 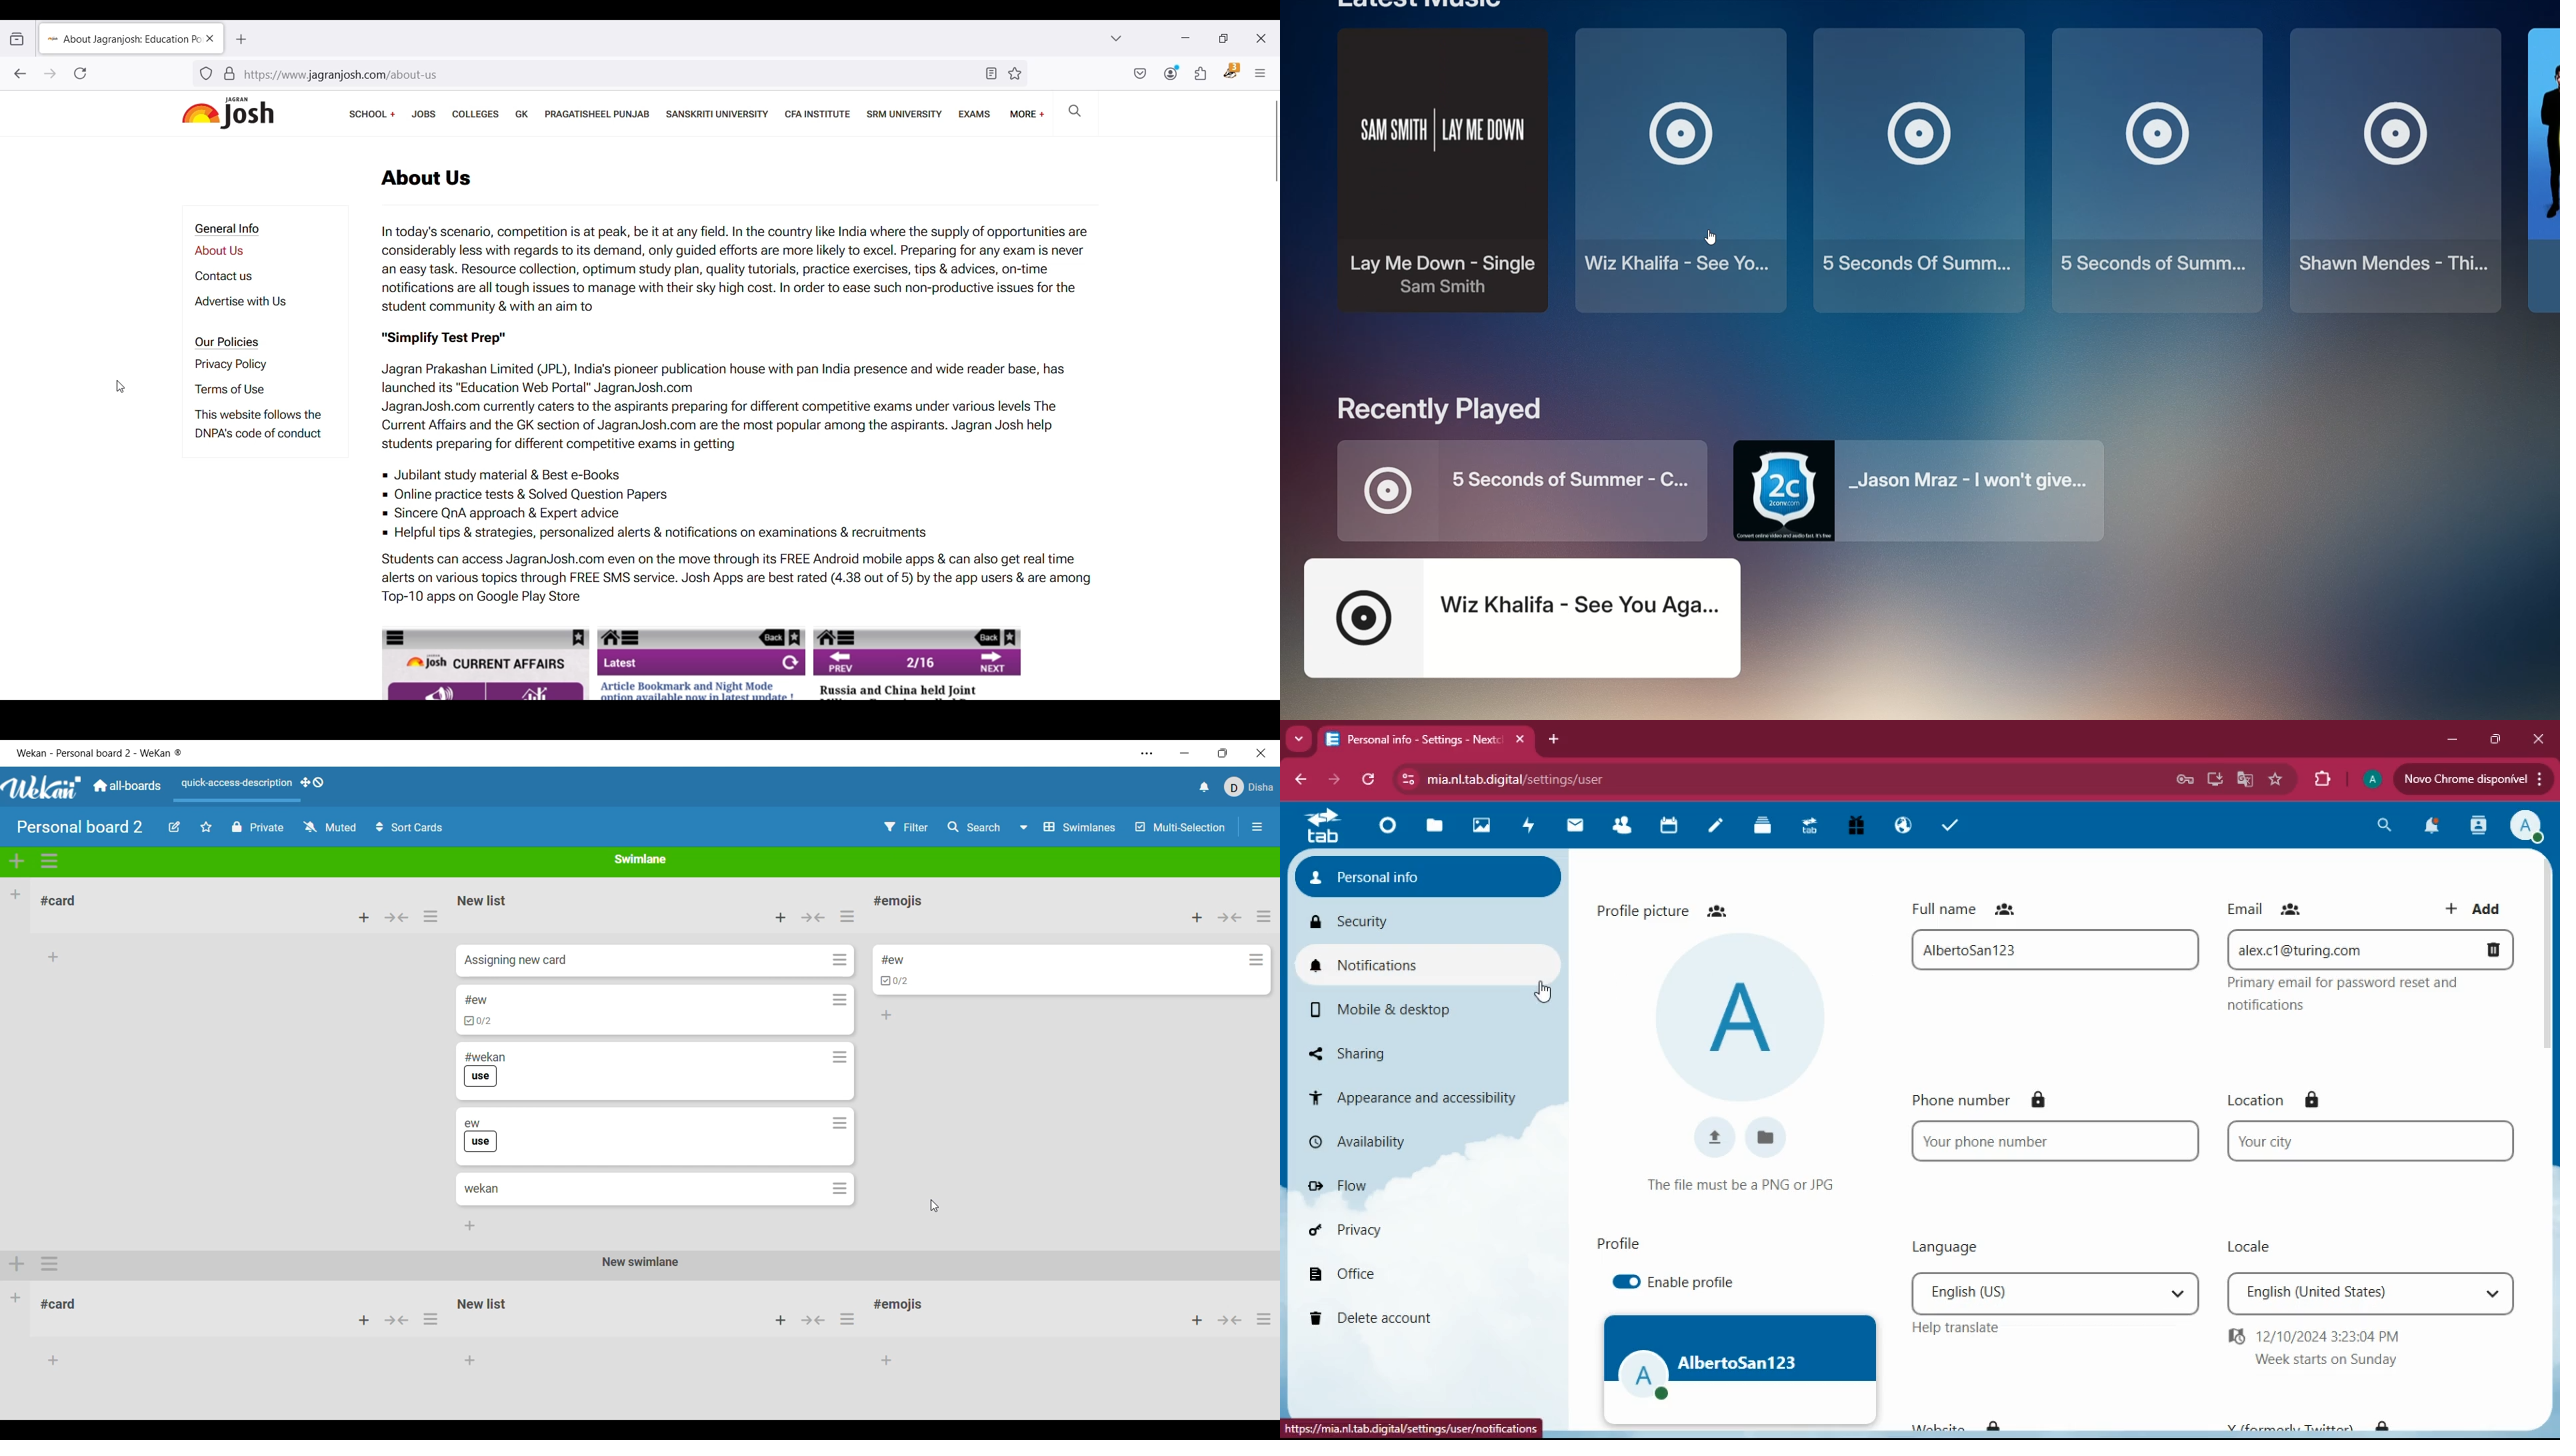 What do you see at coordinates (409, 827) in the screenshot?
I see `Sort cards` at bounding box center [409, 827].